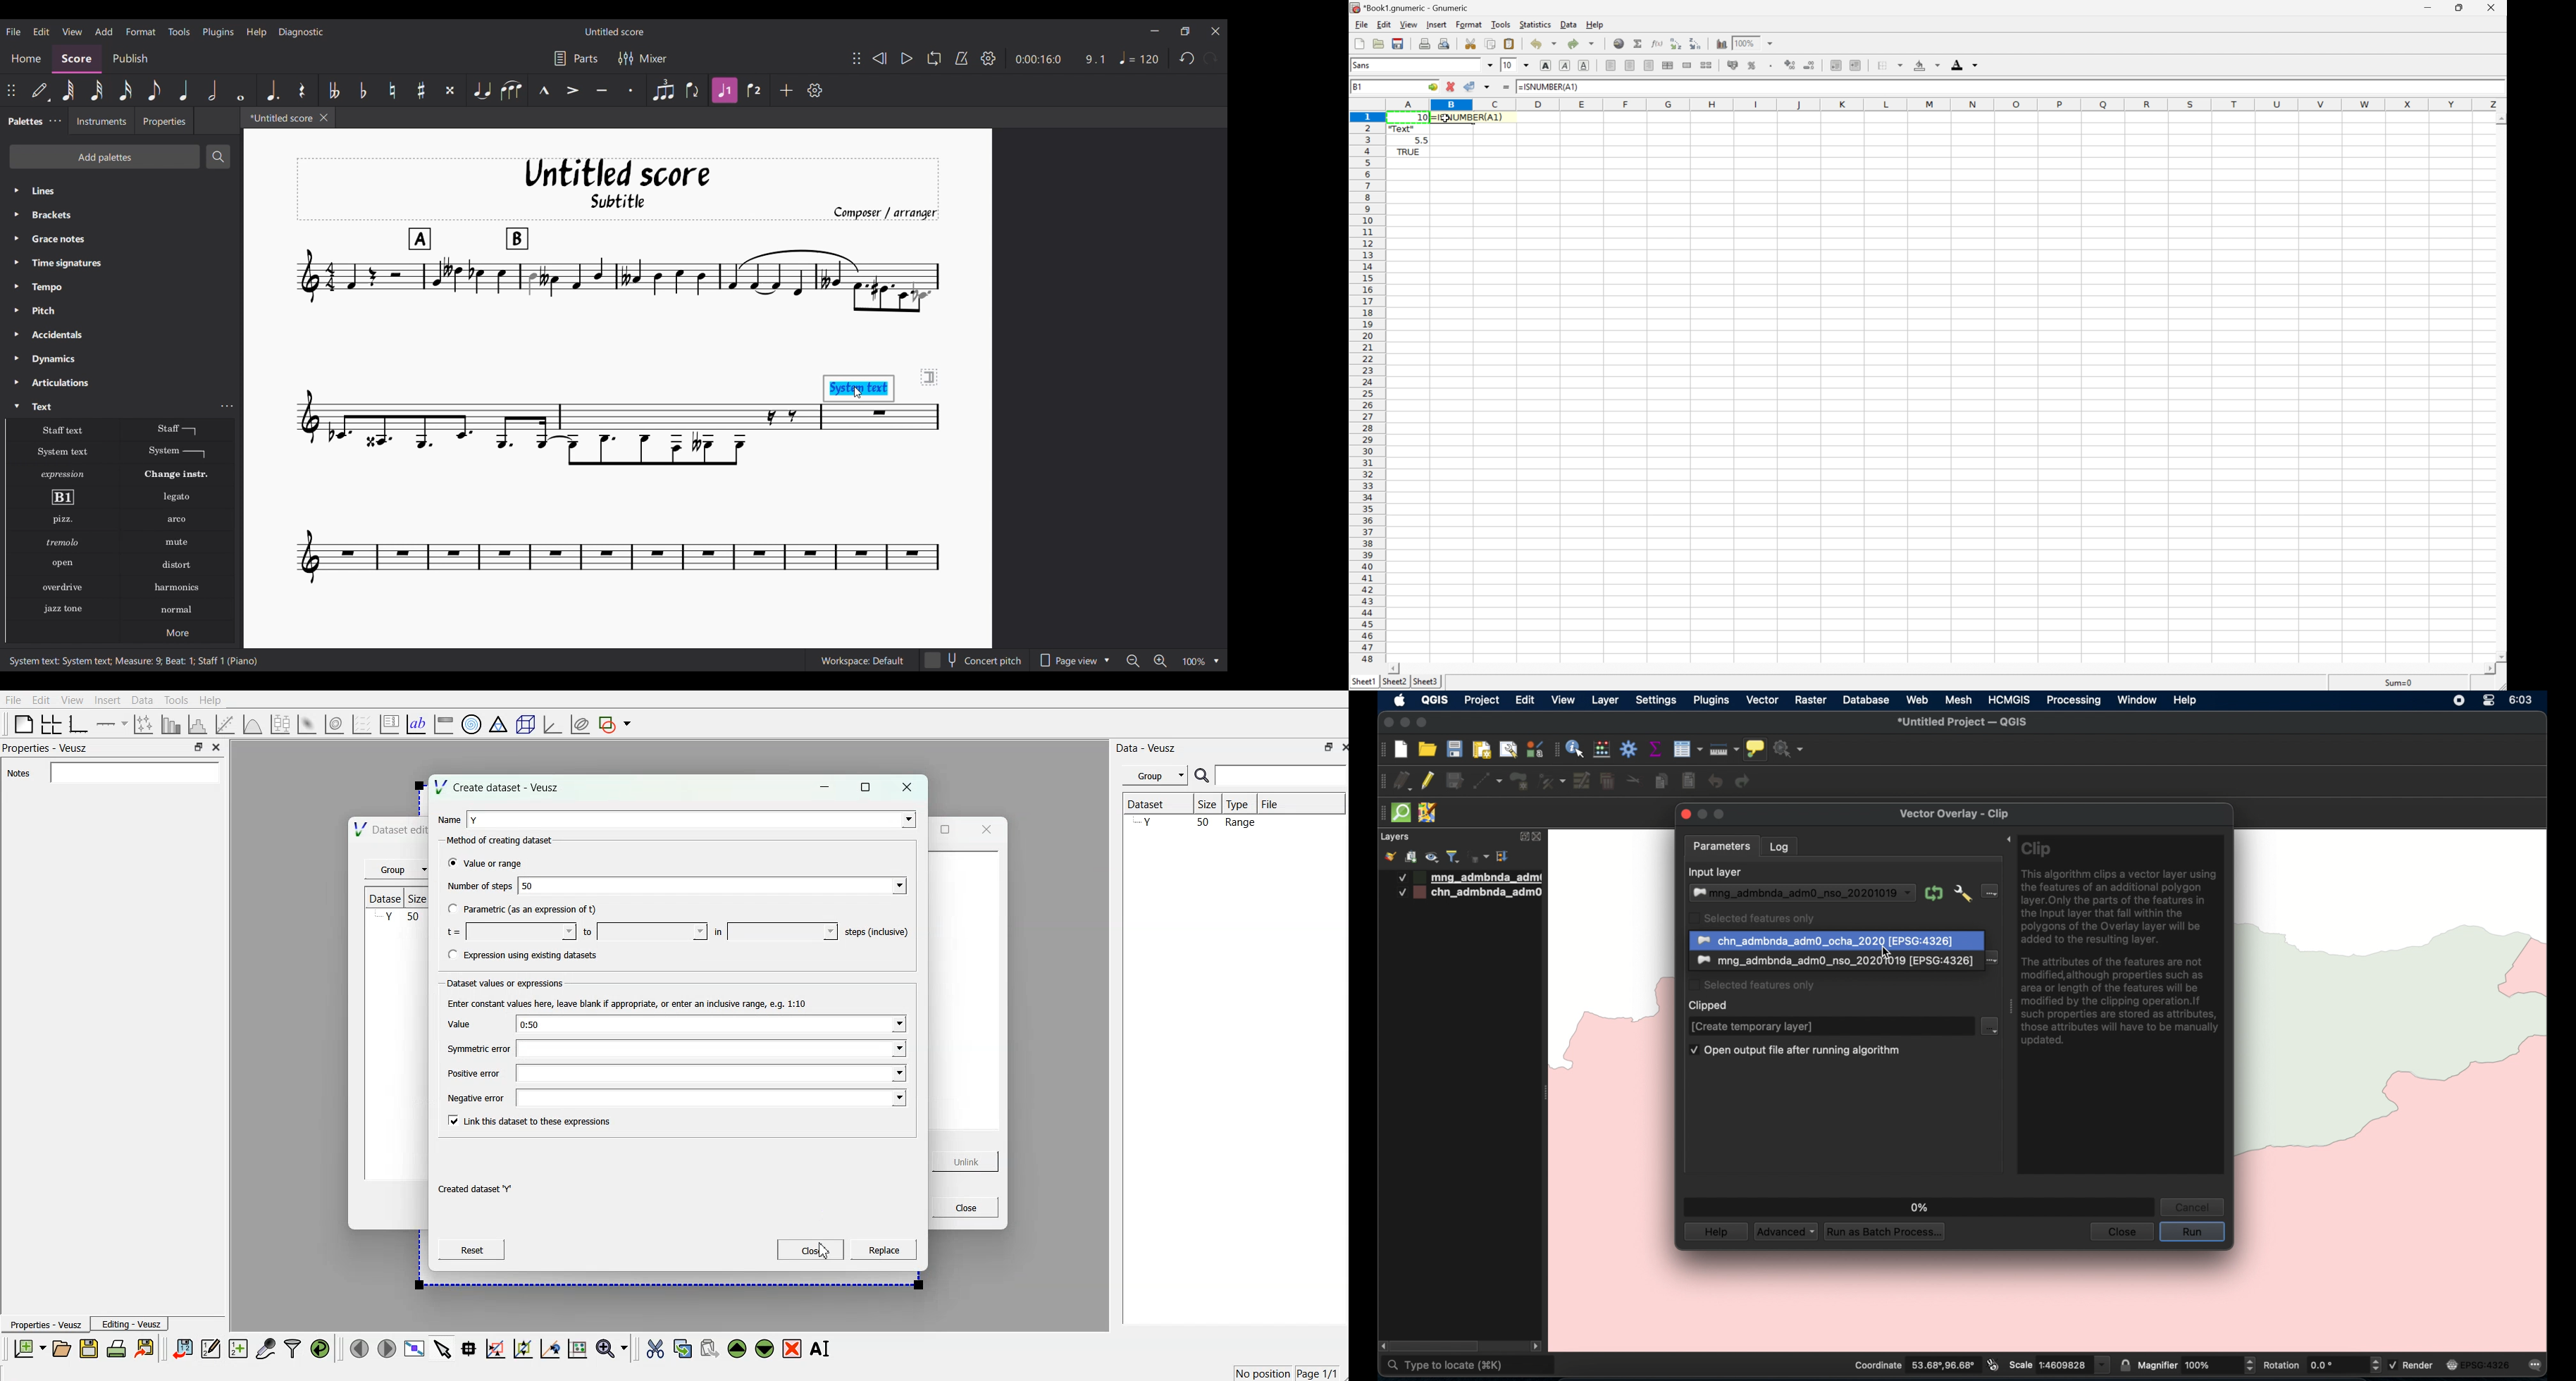 This screenshot has height=1400, width=2576. What do you see at coordinates (1408, 117) in the screenshot?
I see `10` at bounding box center [1408, 117].